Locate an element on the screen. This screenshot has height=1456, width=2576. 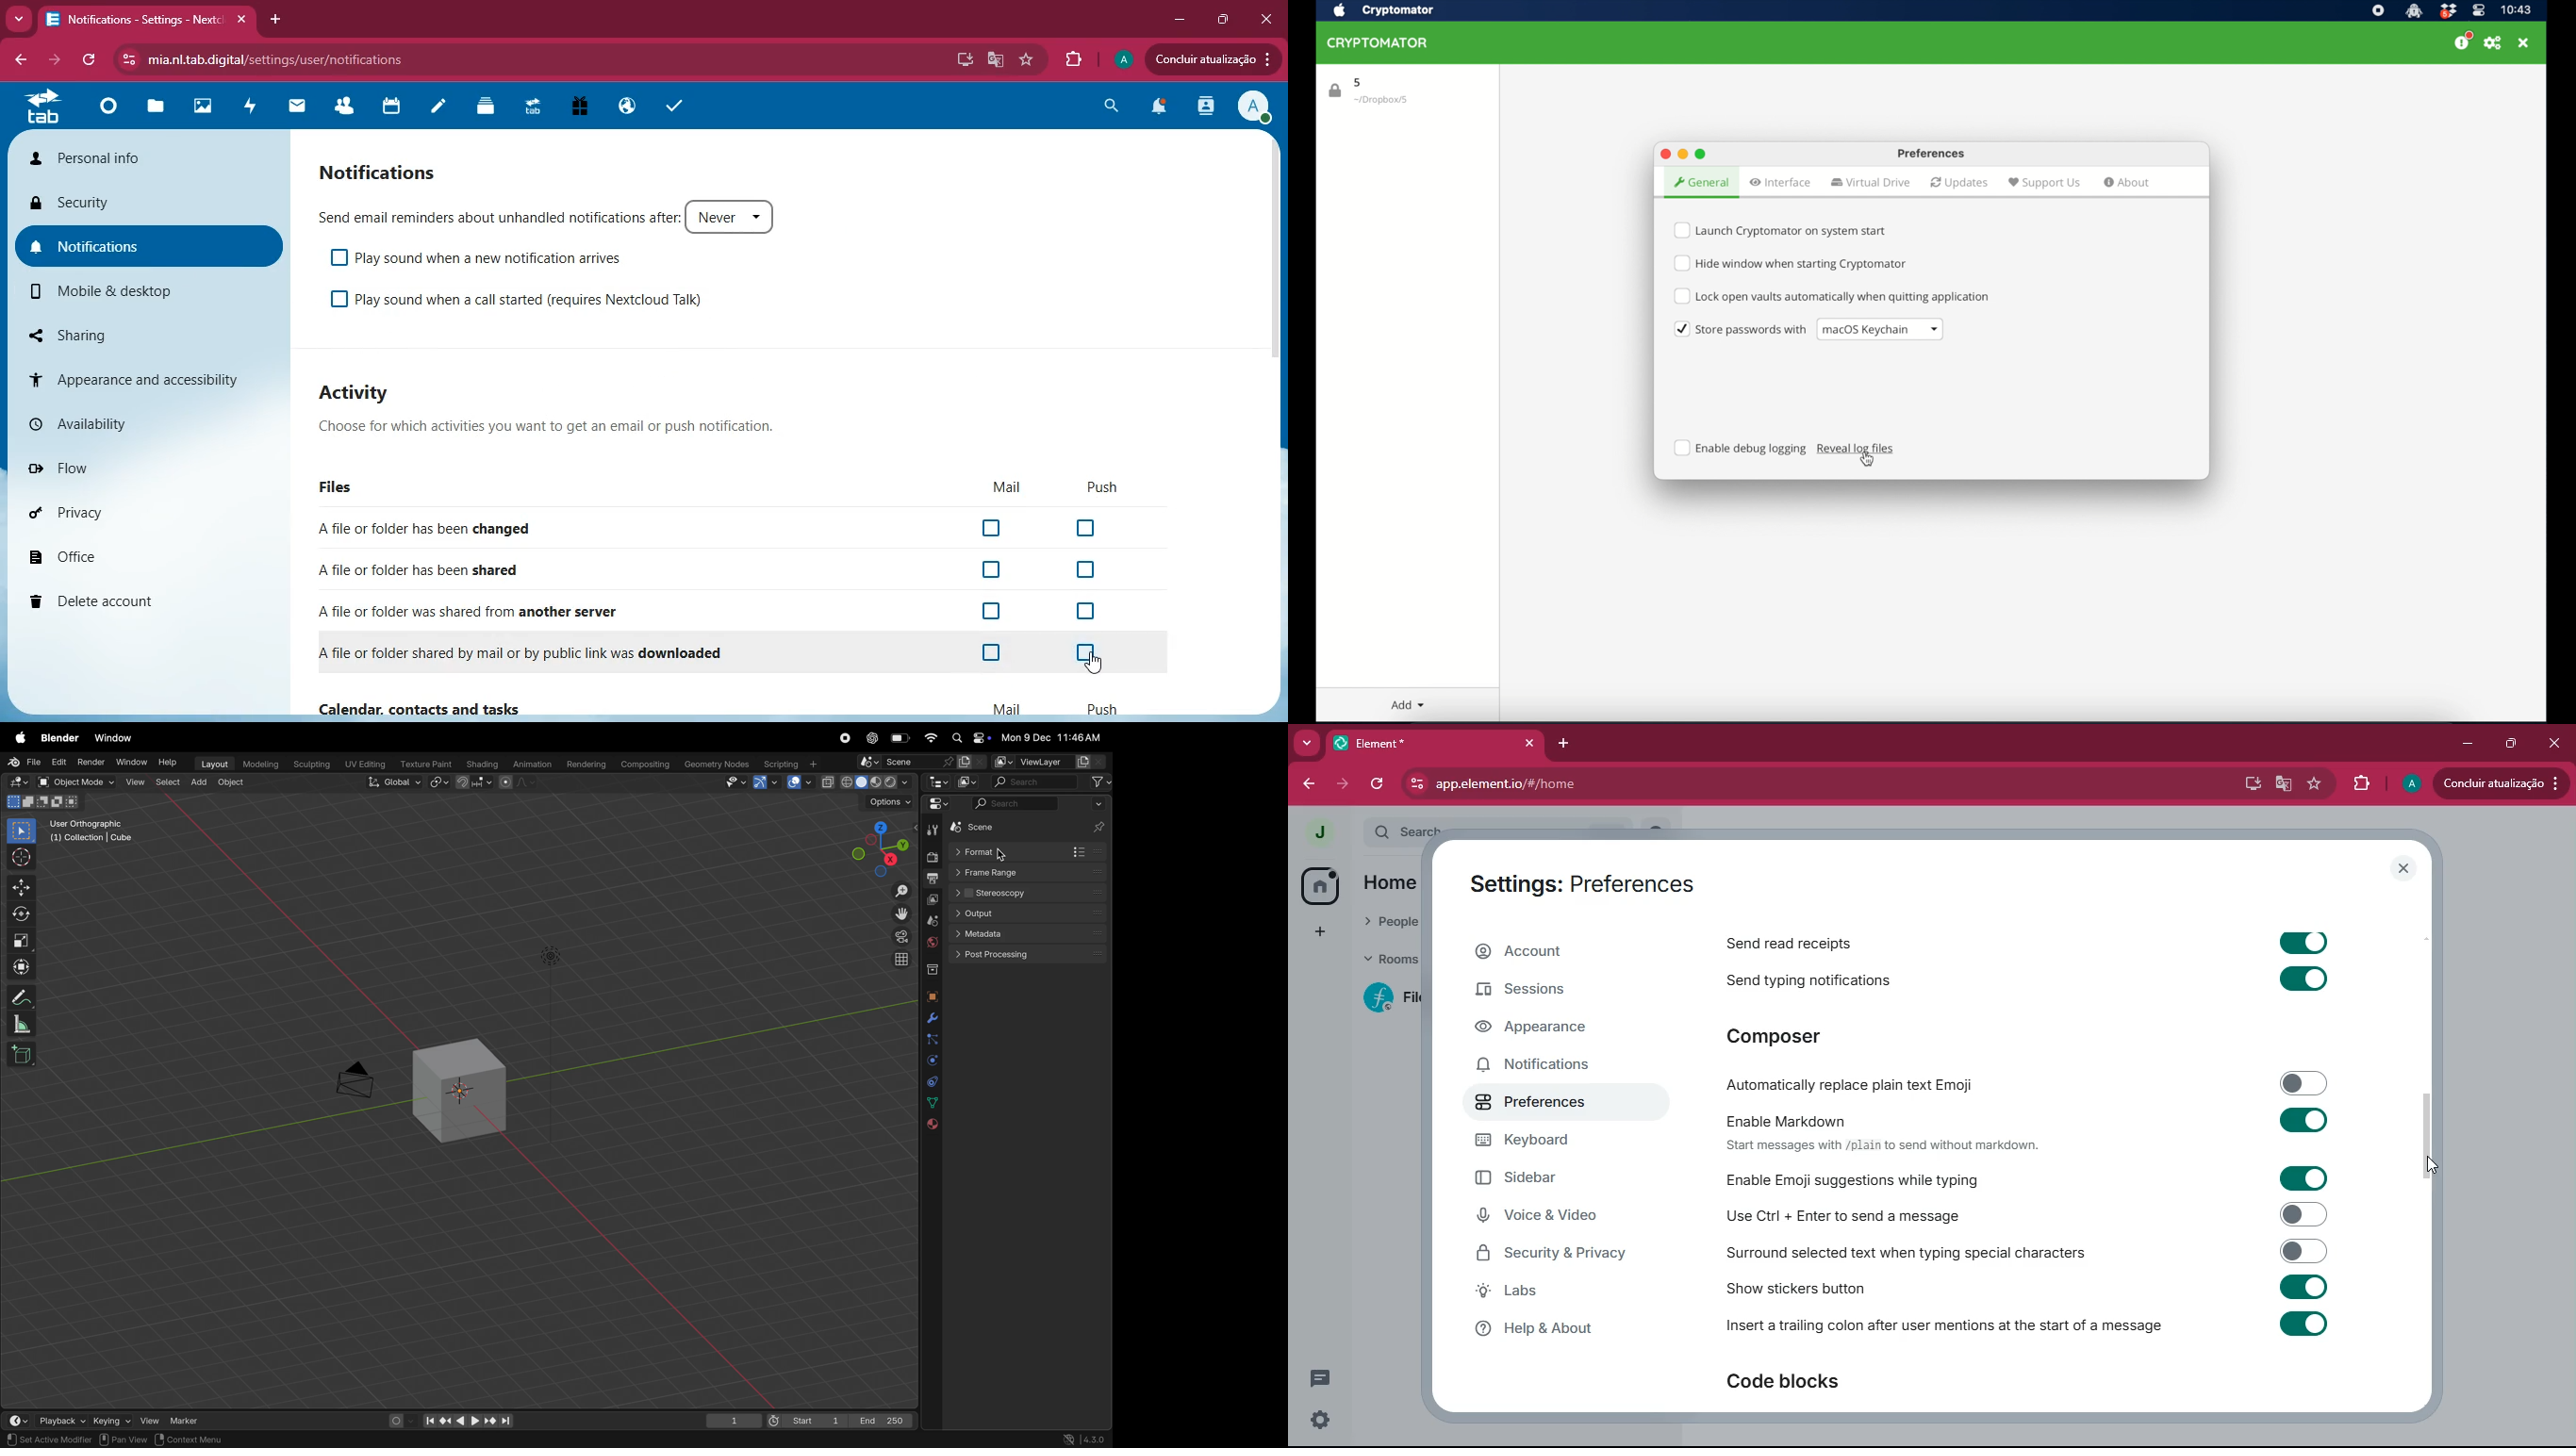
conduir atualizacao is located at coordinates (2499, 784).